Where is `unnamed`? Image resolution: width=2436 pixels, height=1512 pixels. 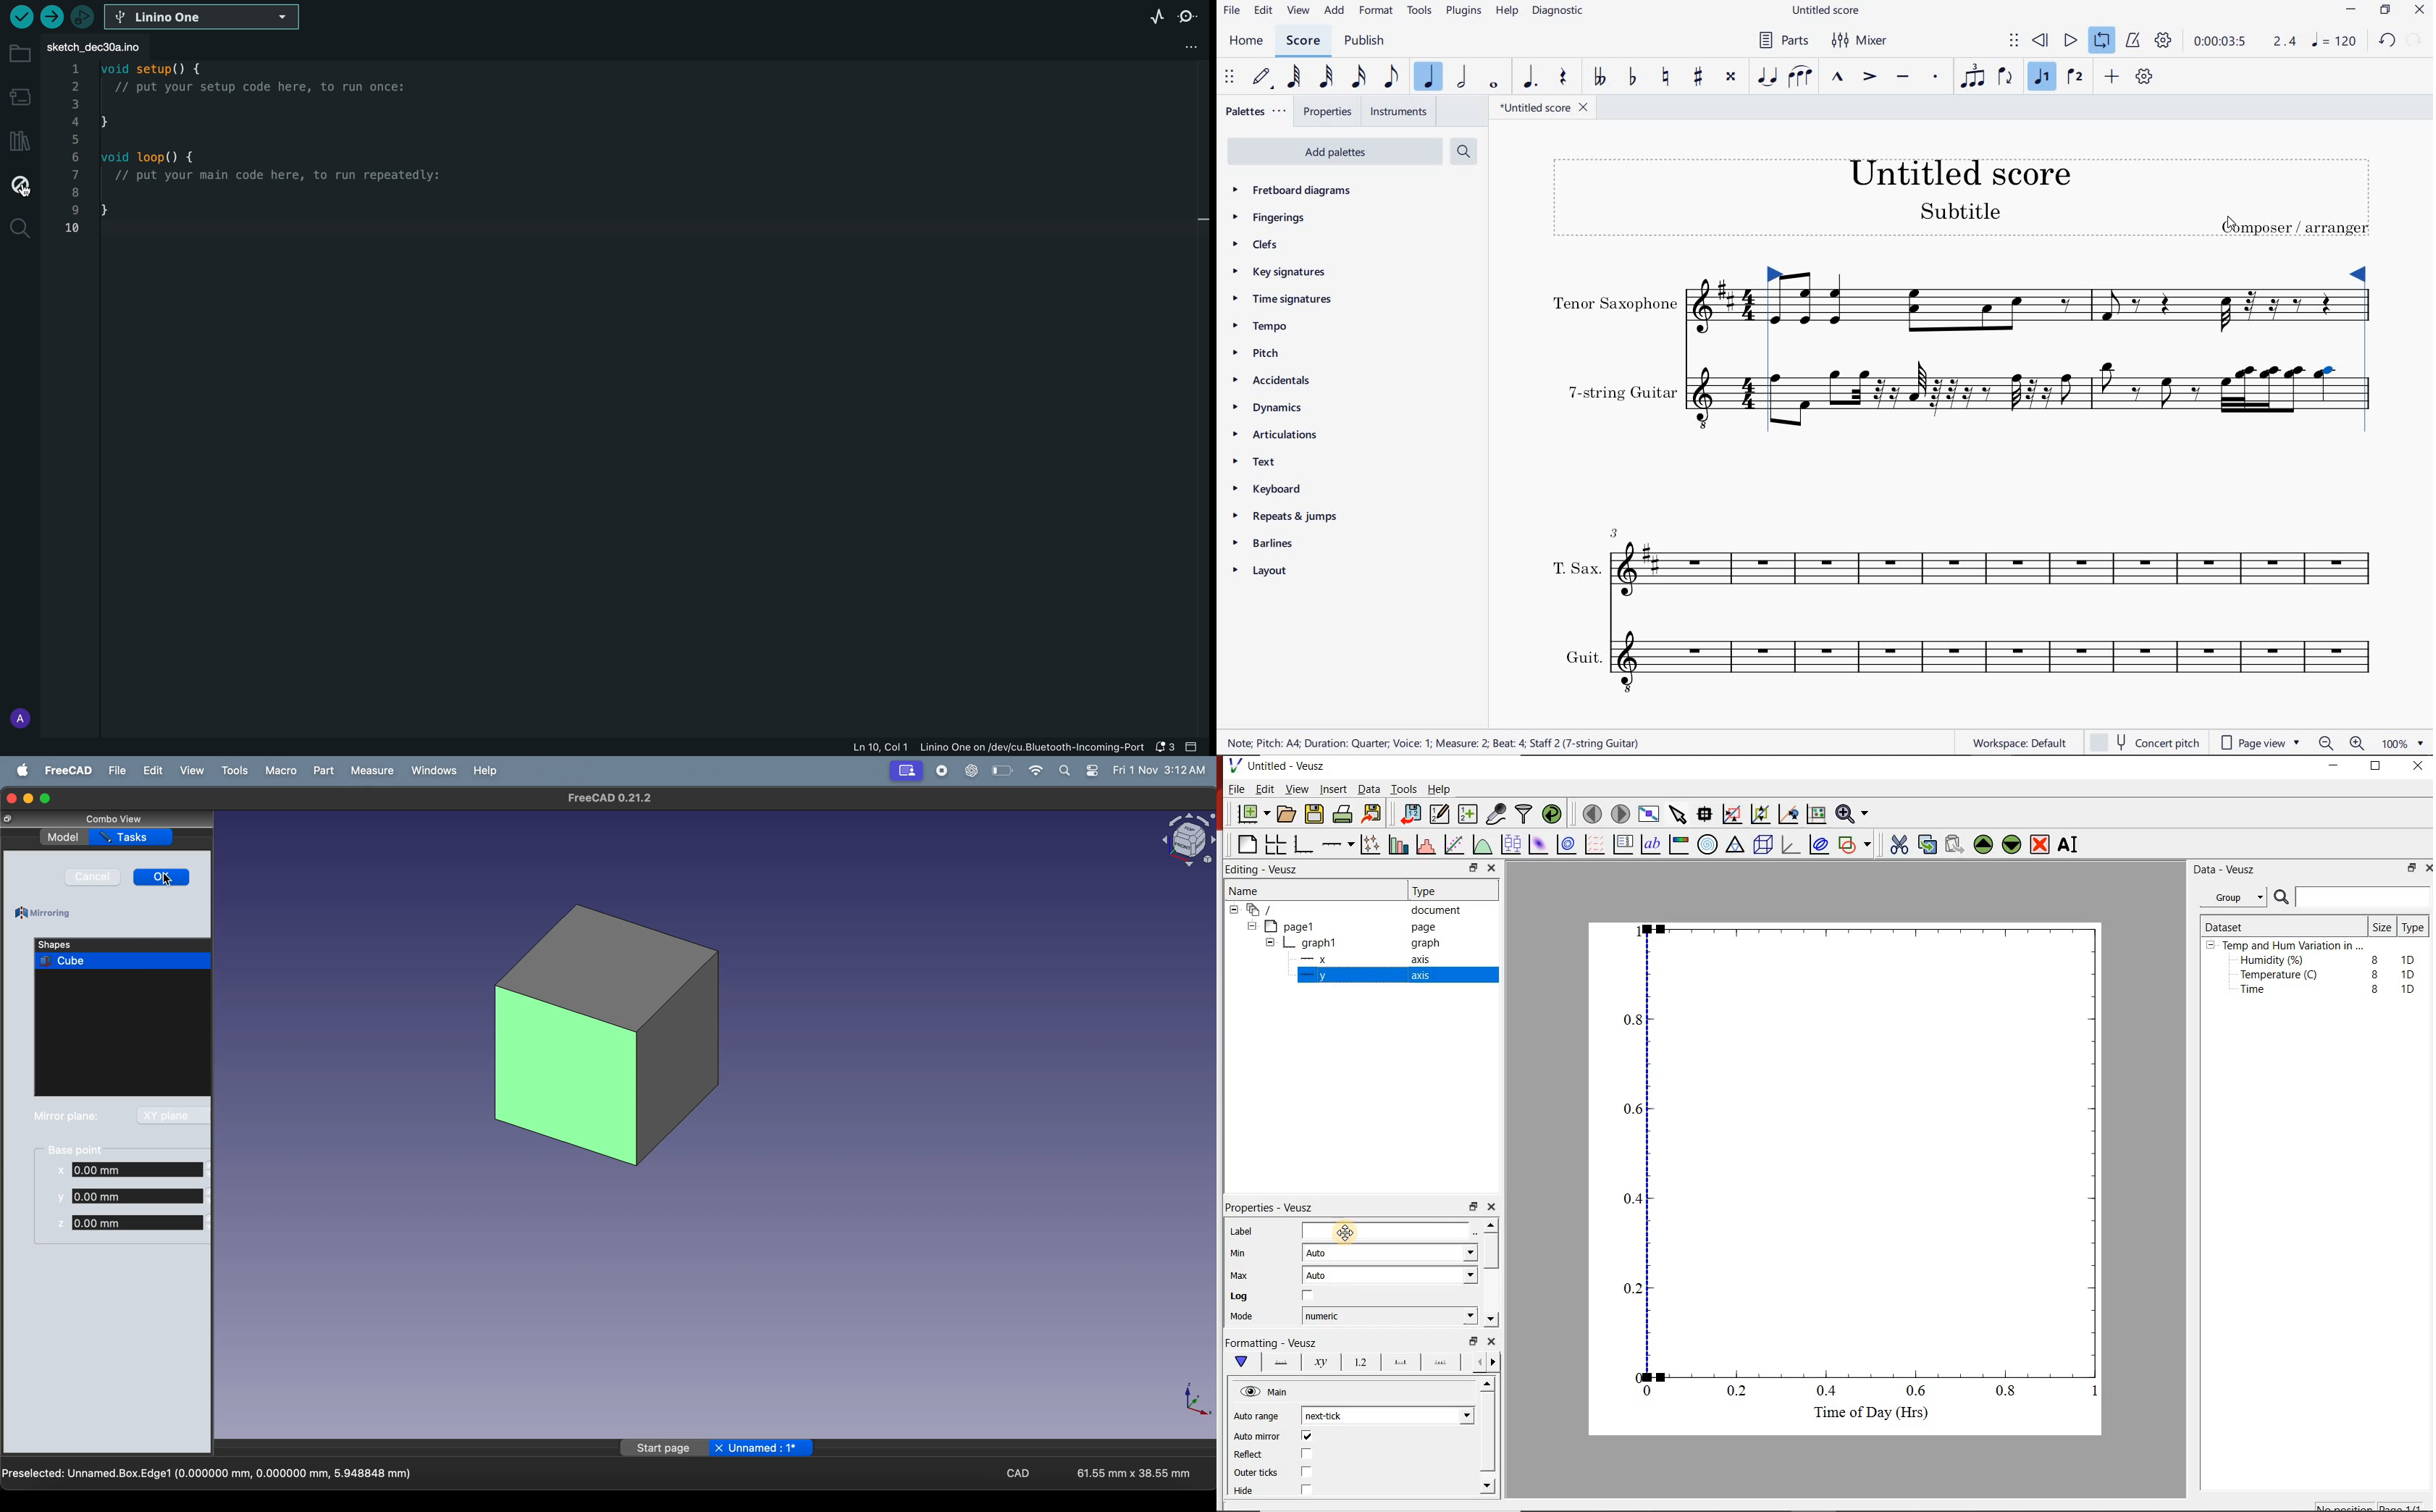 unnamed is located at coordinates (766, 1449).